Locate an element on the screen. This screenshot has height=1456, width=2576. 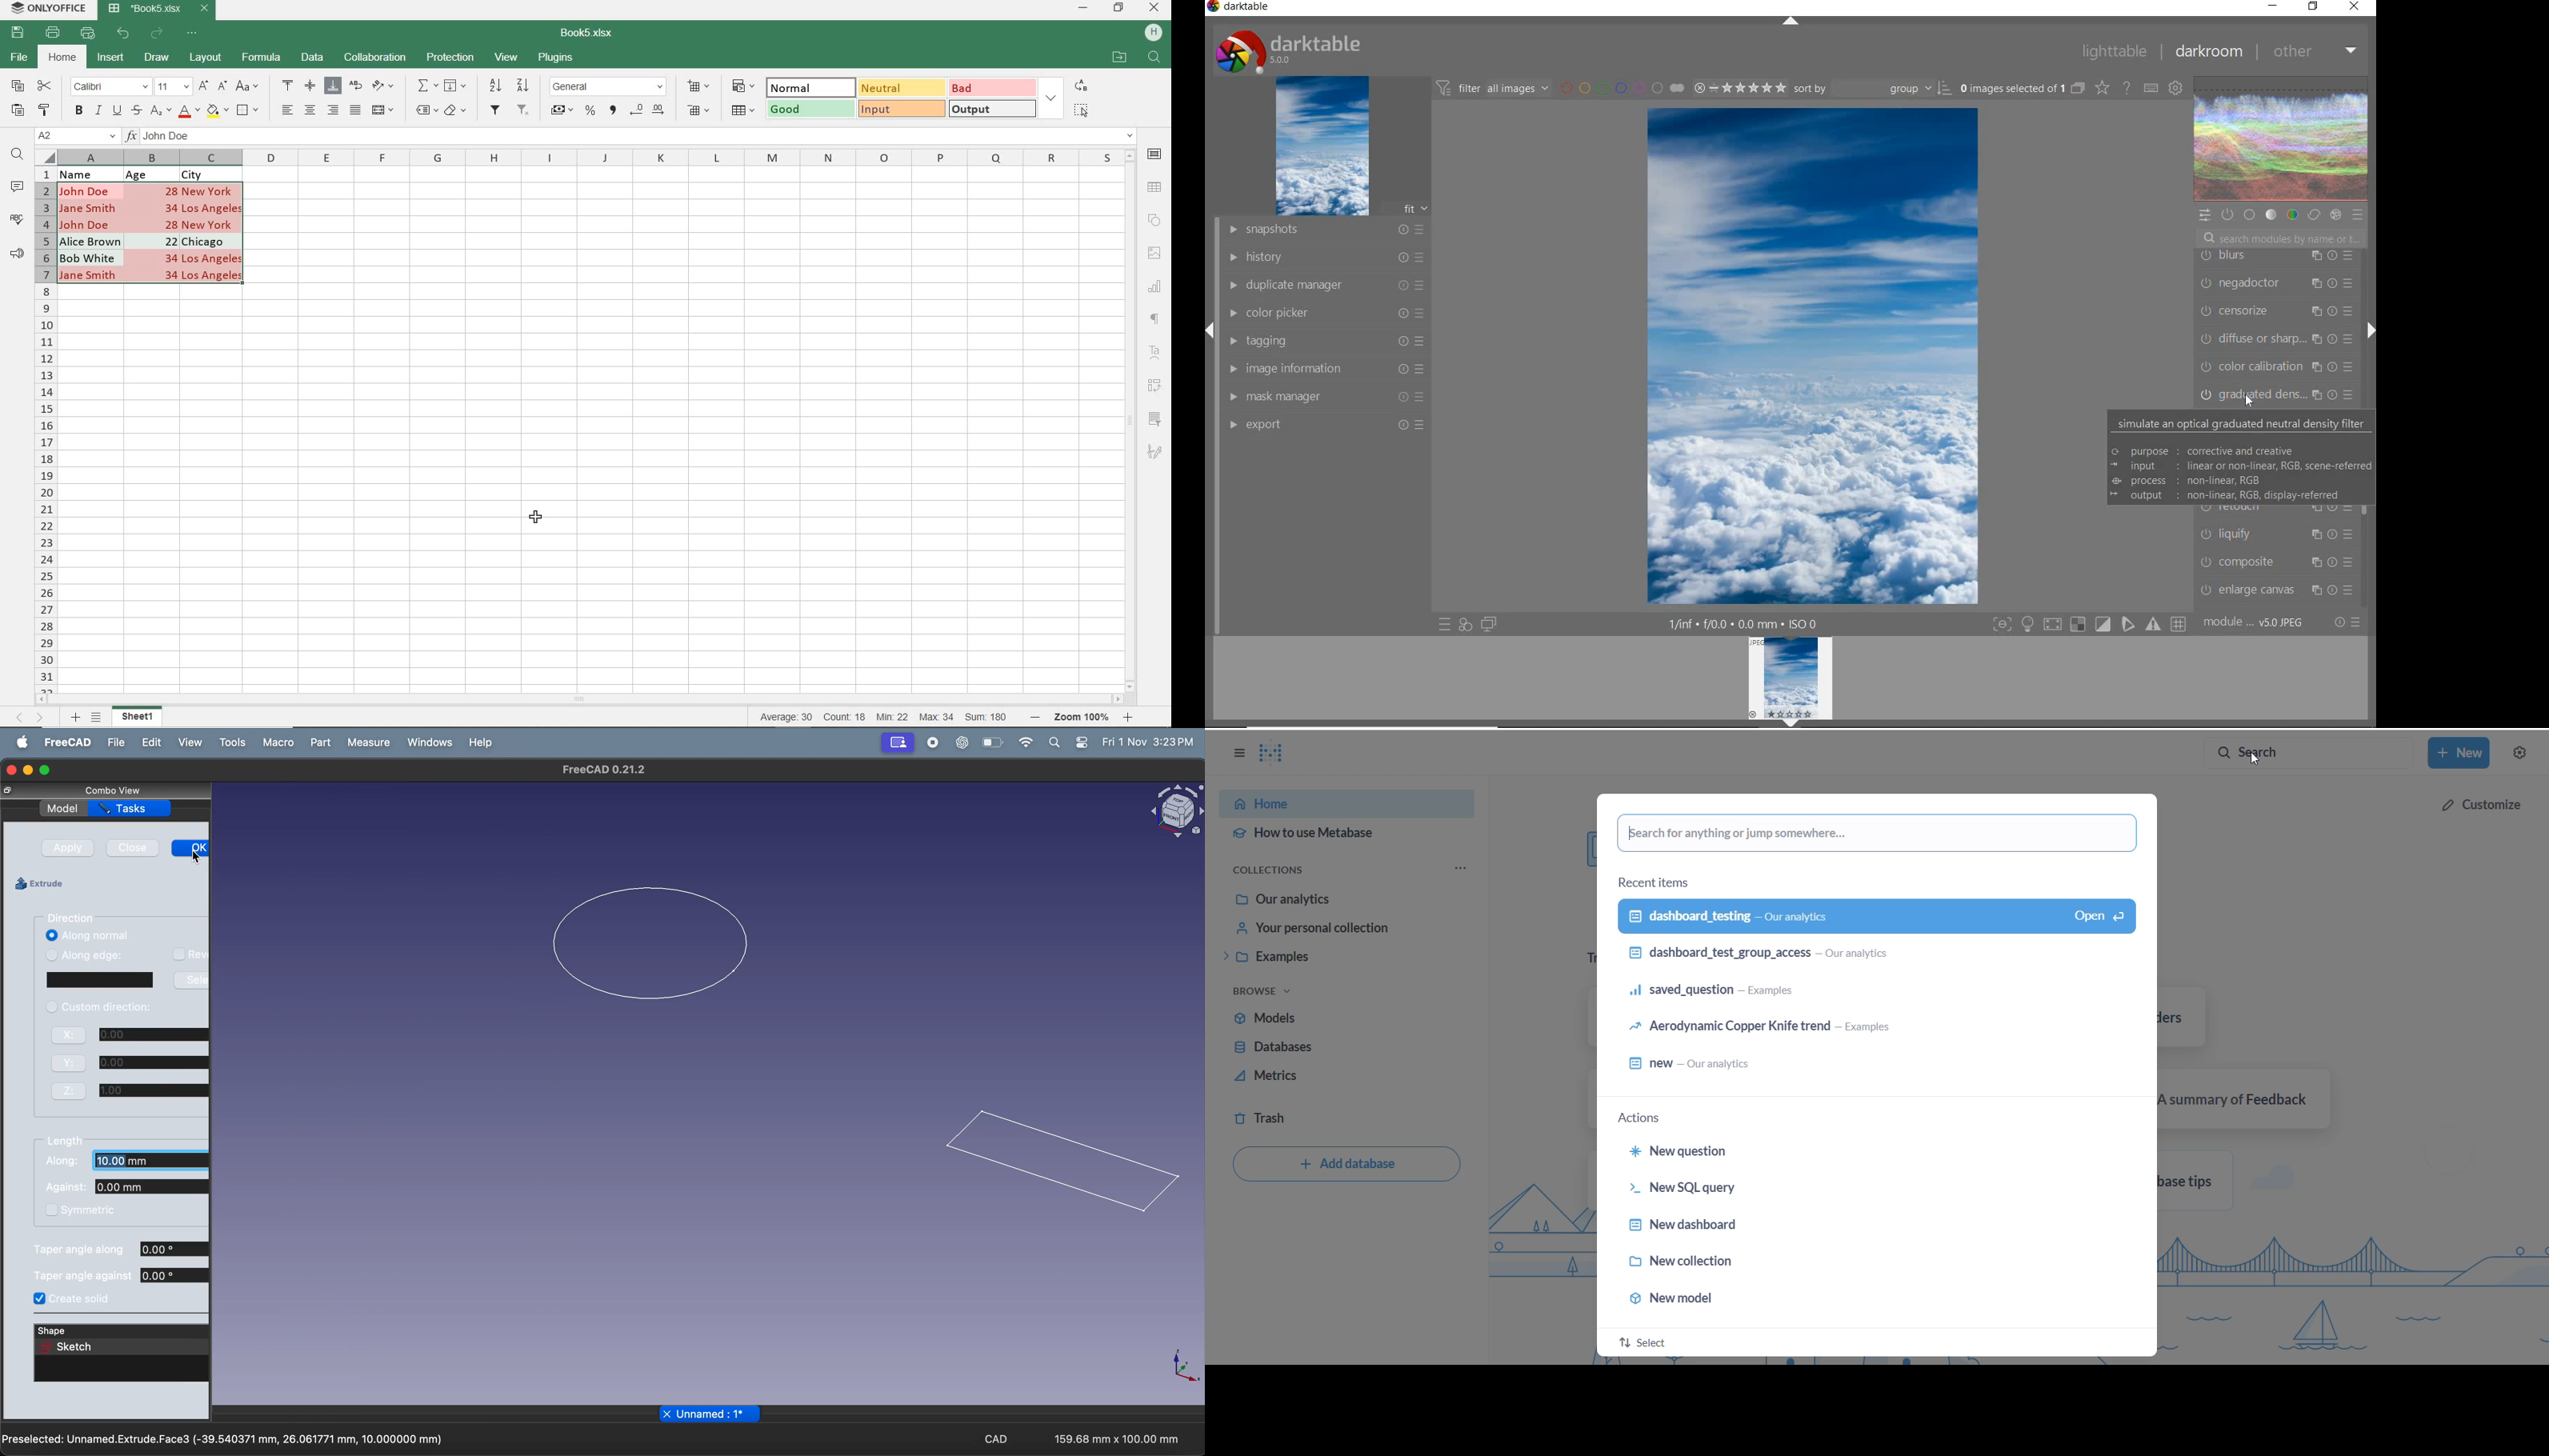
SORTASCENDING is located at coordinates (497, 86).